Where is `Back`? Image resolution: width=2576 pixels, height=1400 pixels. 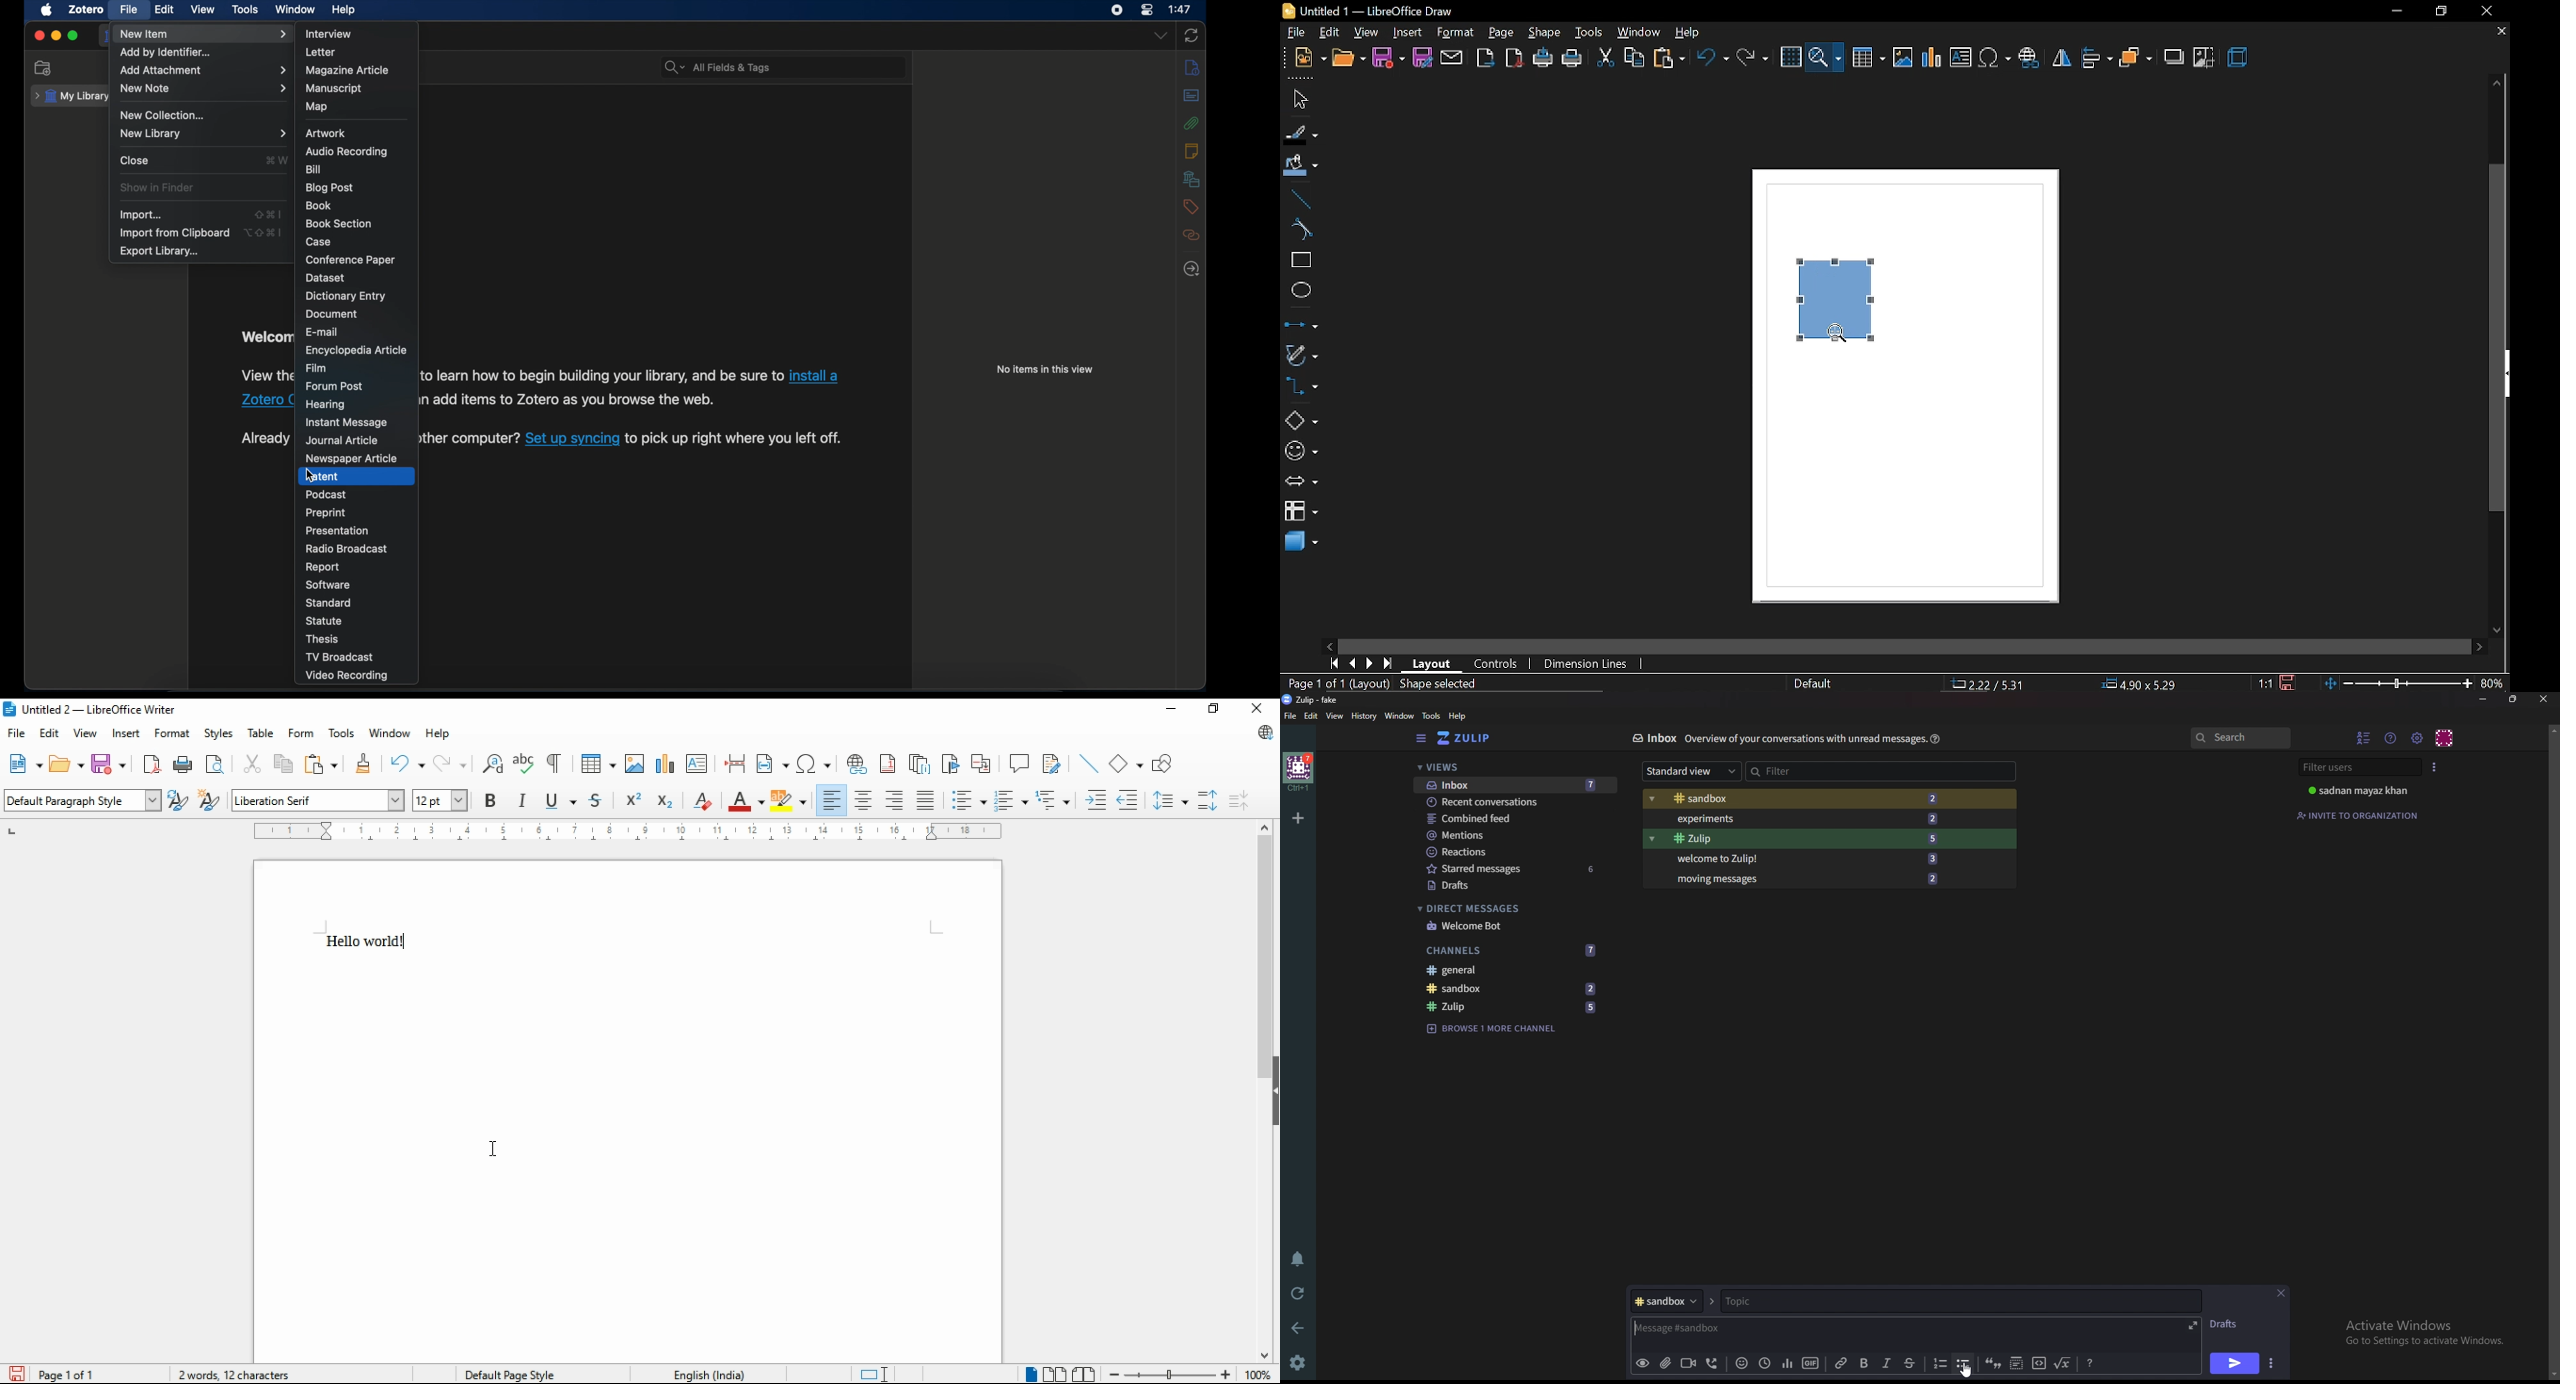
Back is located at coordinates (1301, 1327).